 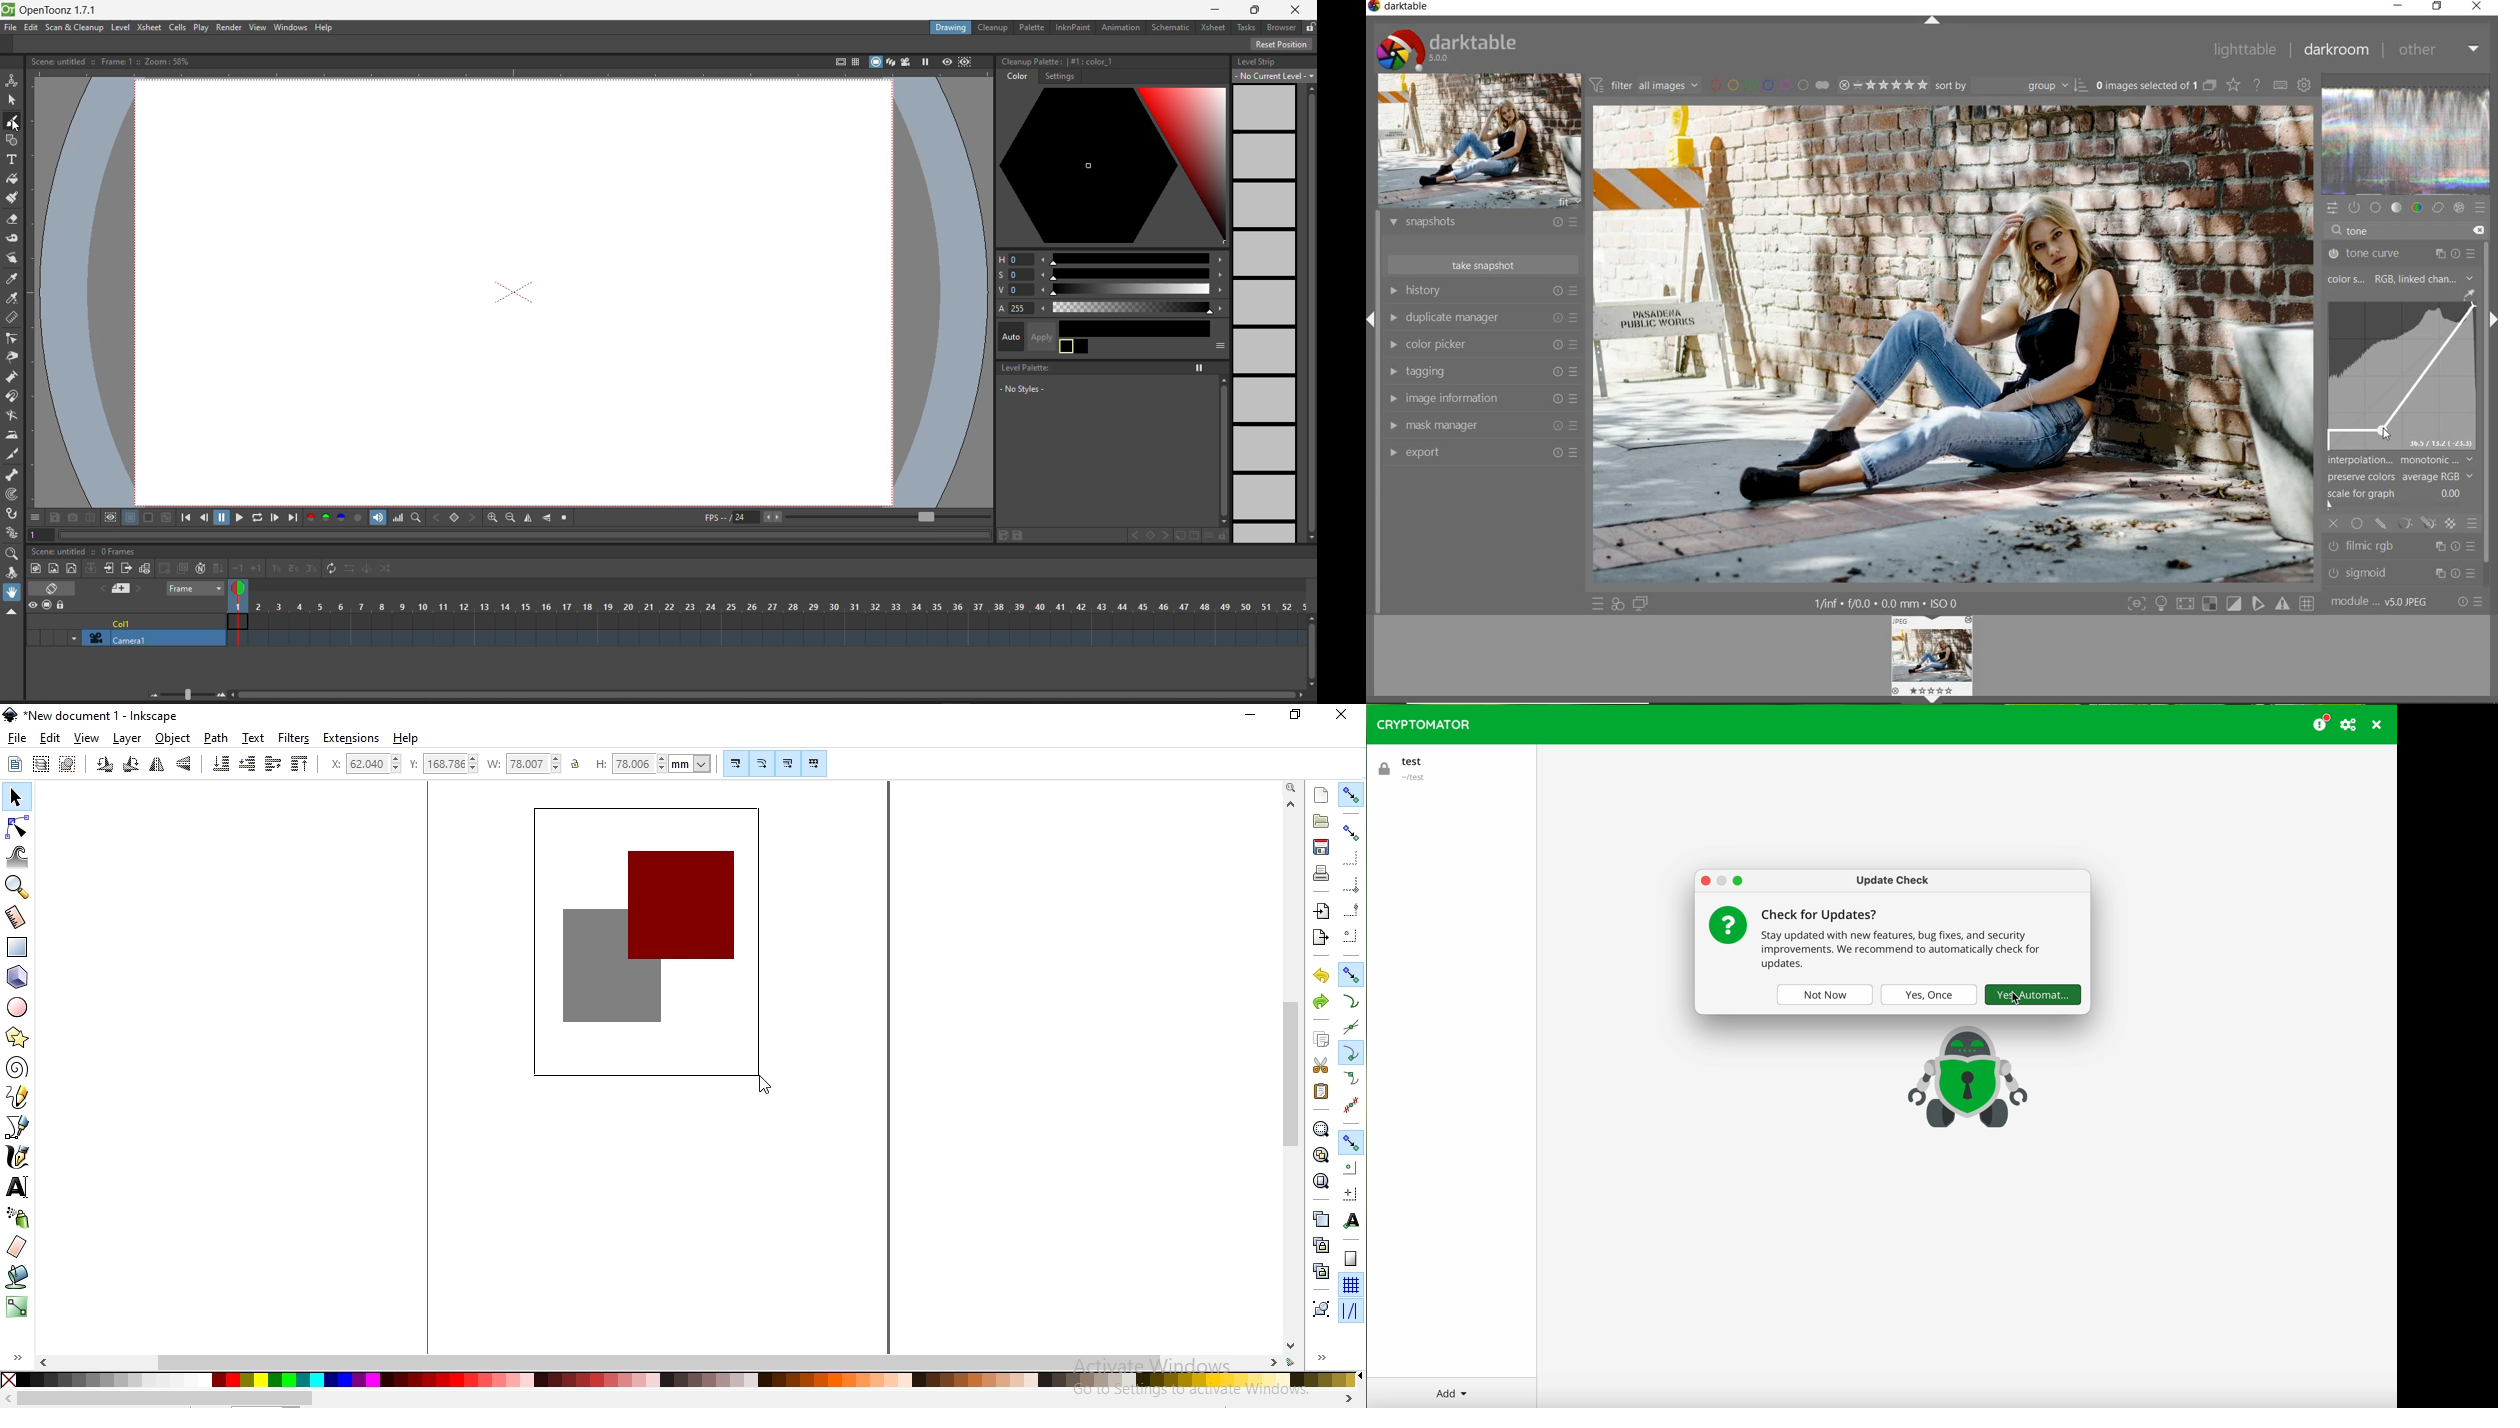 I want to click on lower selection by one step, so click(x=247, y=764).